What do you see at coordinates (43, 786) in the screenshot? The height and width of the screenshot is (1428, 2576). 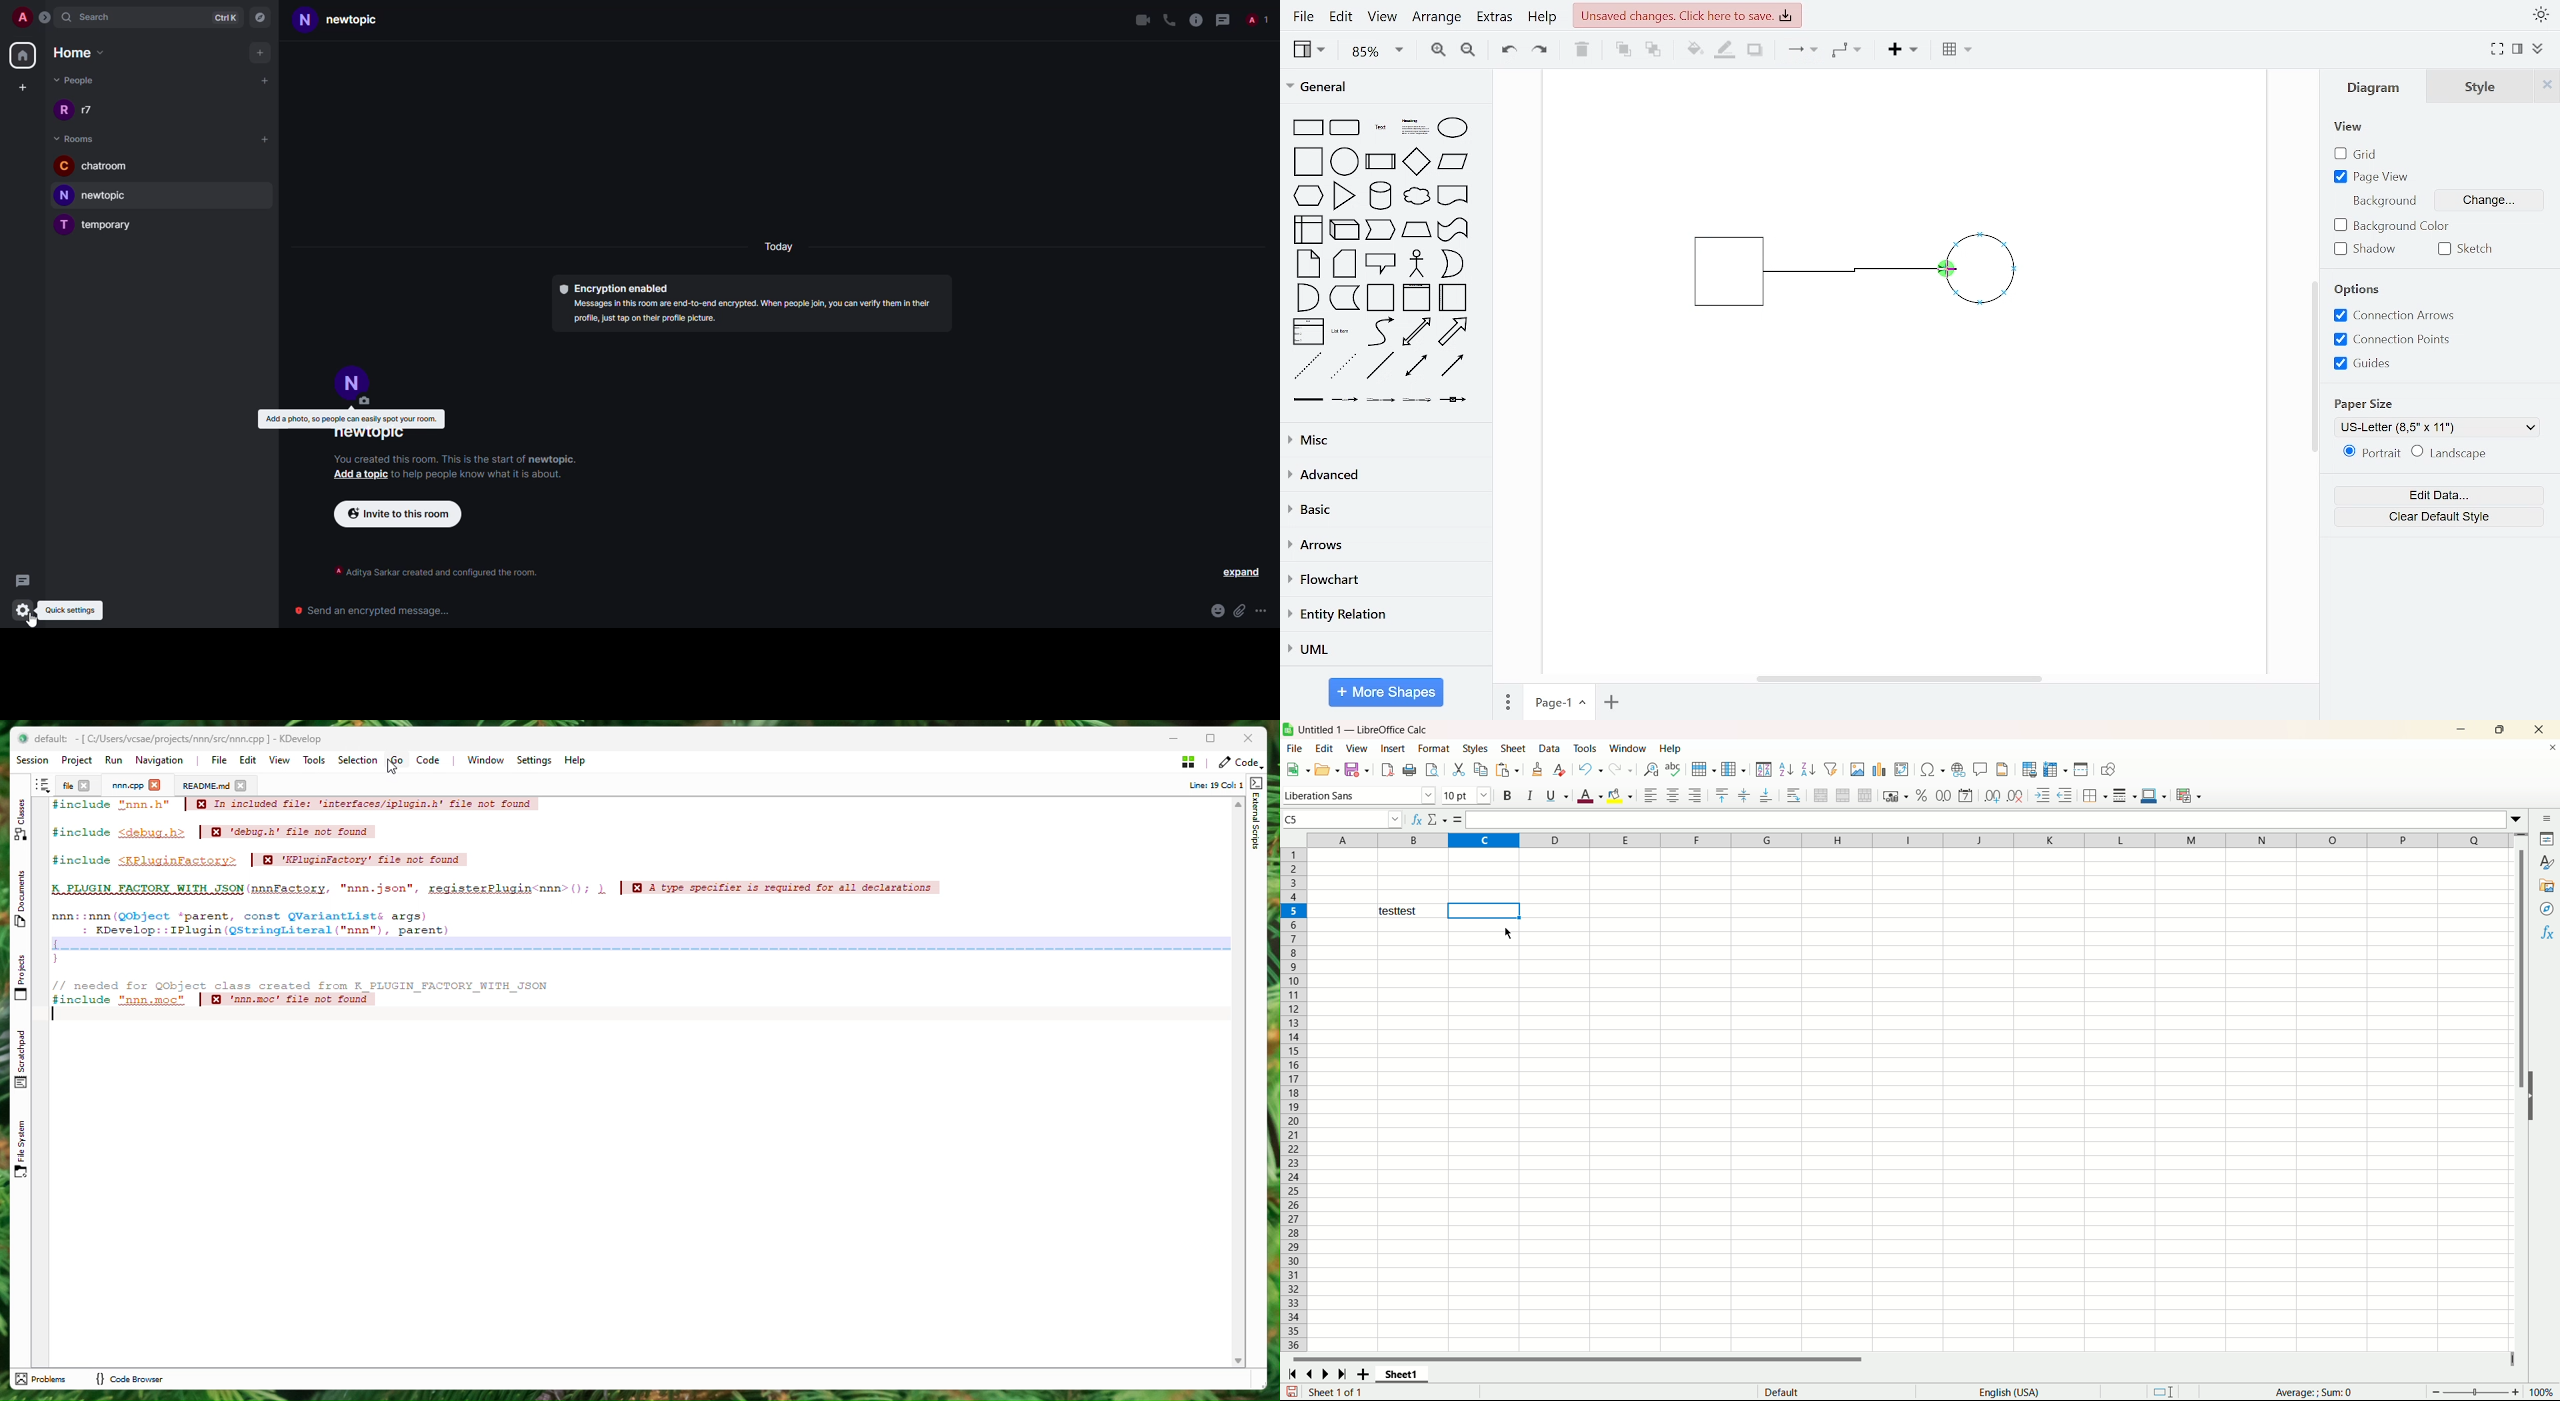 I see `Shortcut` at bounding box center [43, 786].